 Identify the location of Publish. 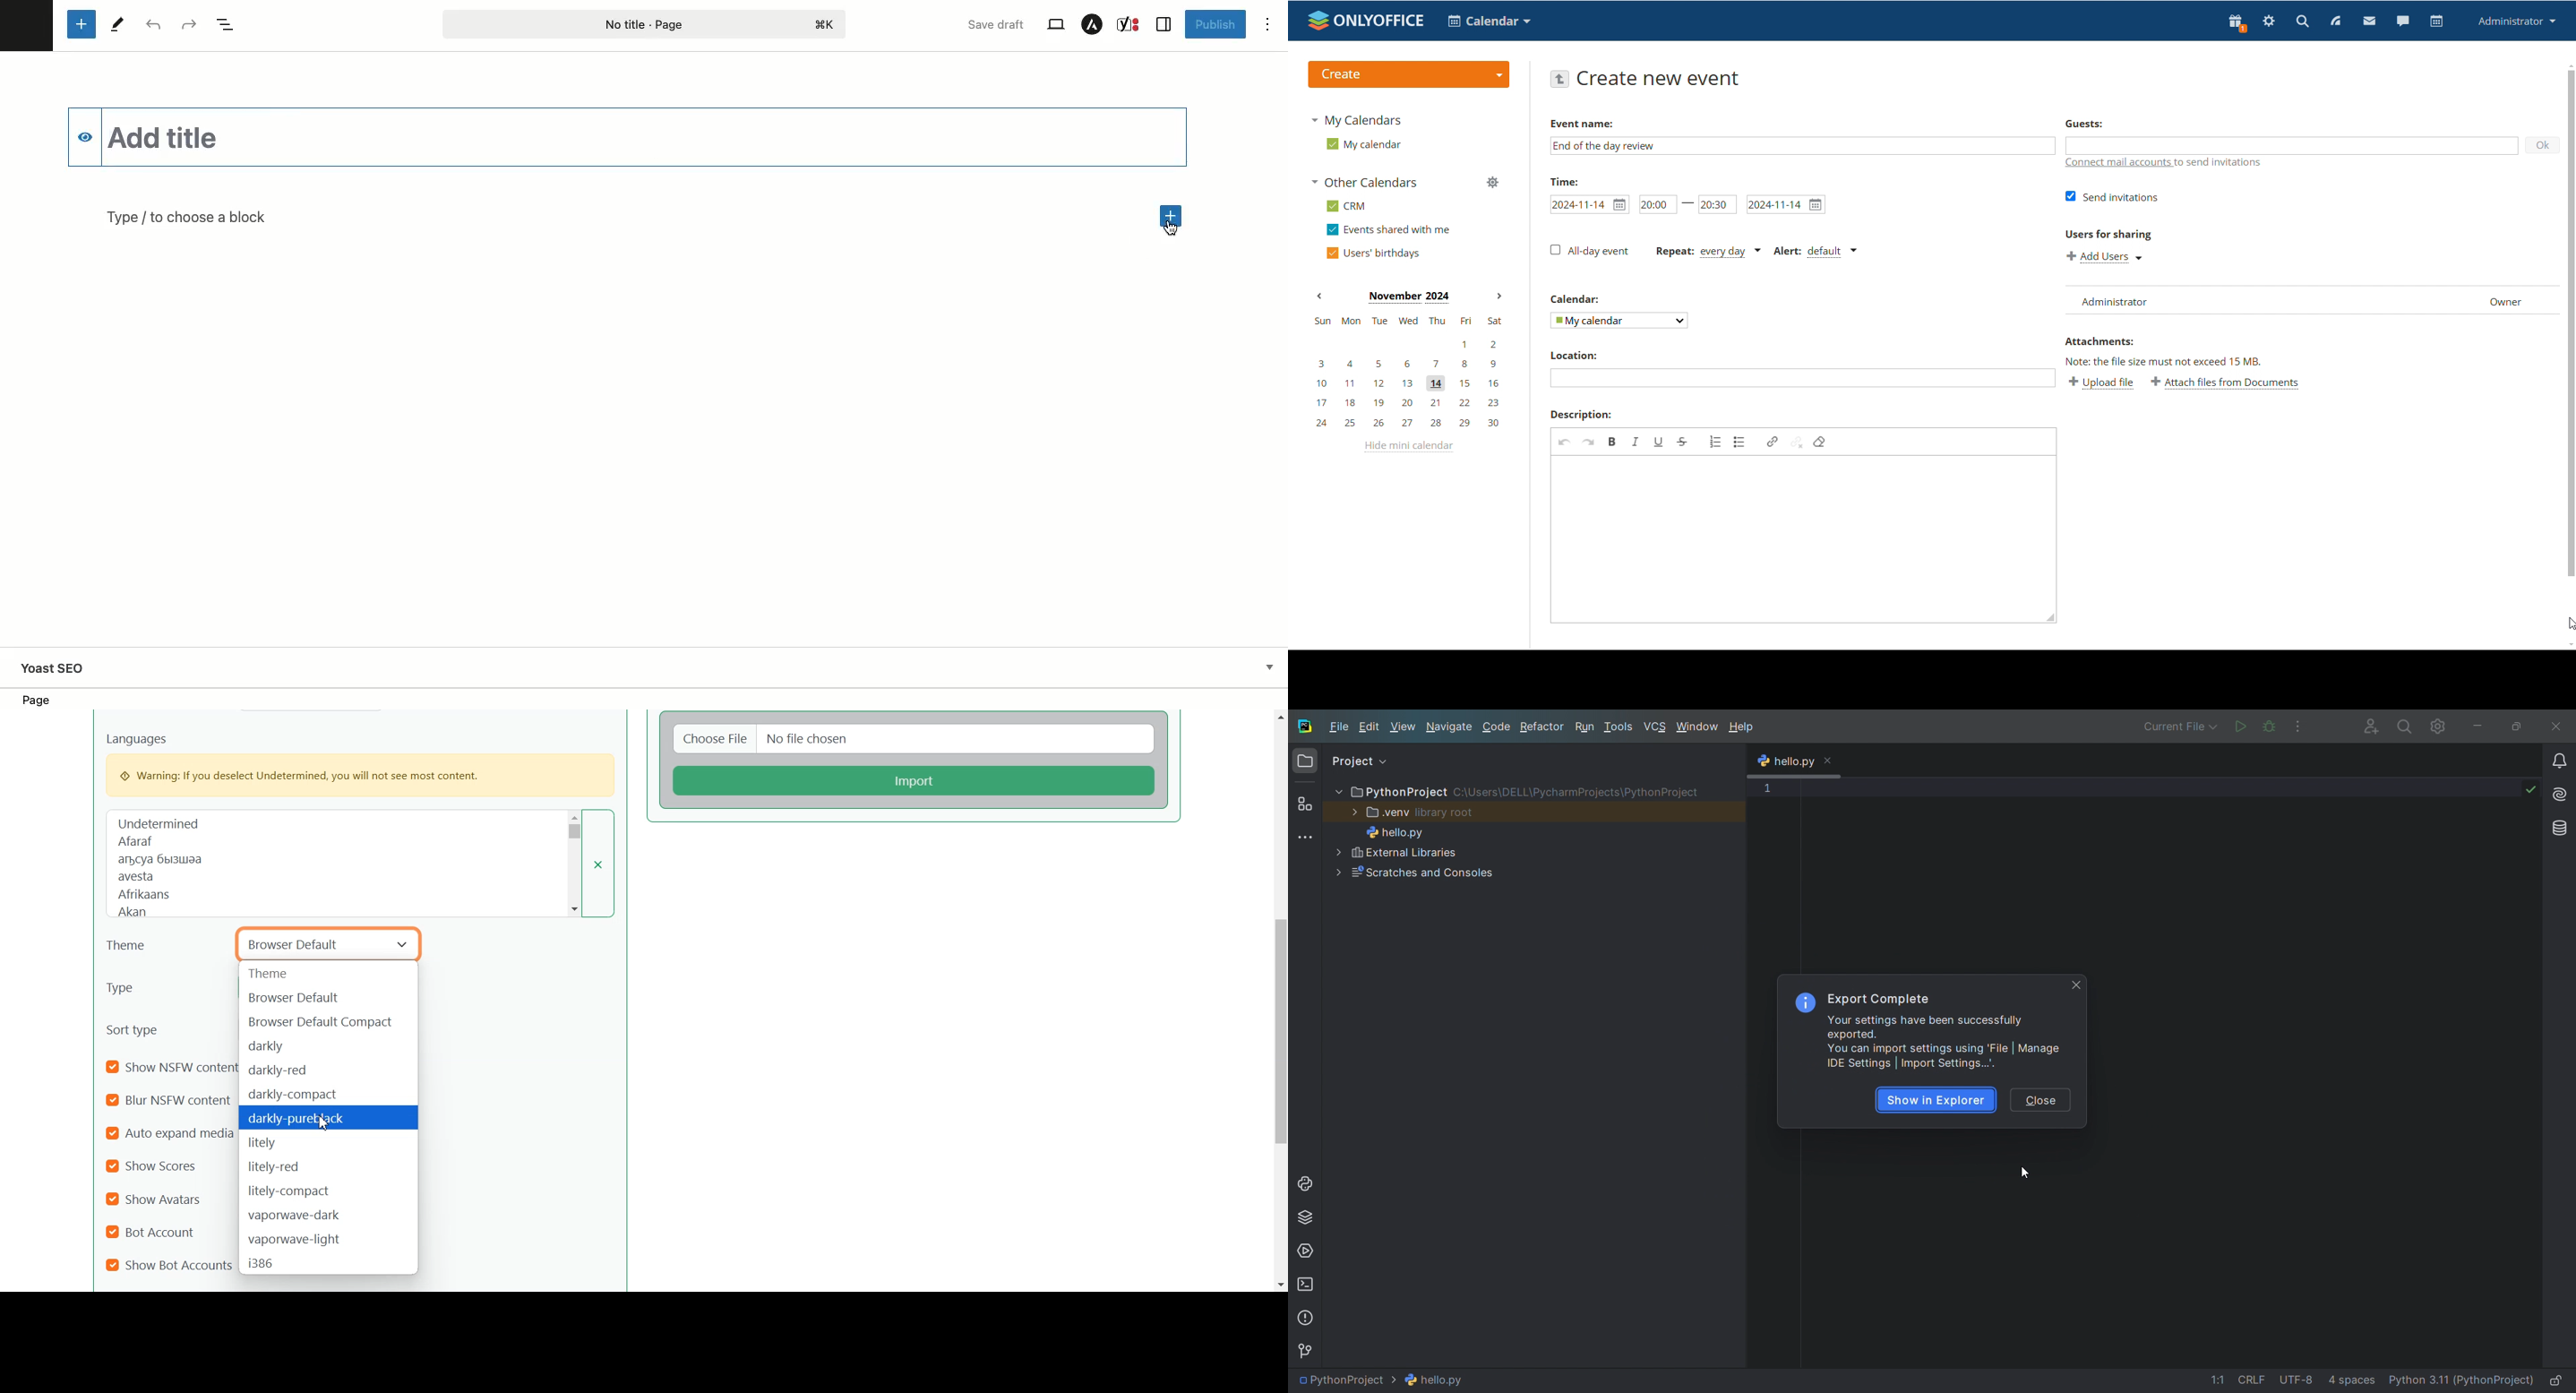
(1215, 26).